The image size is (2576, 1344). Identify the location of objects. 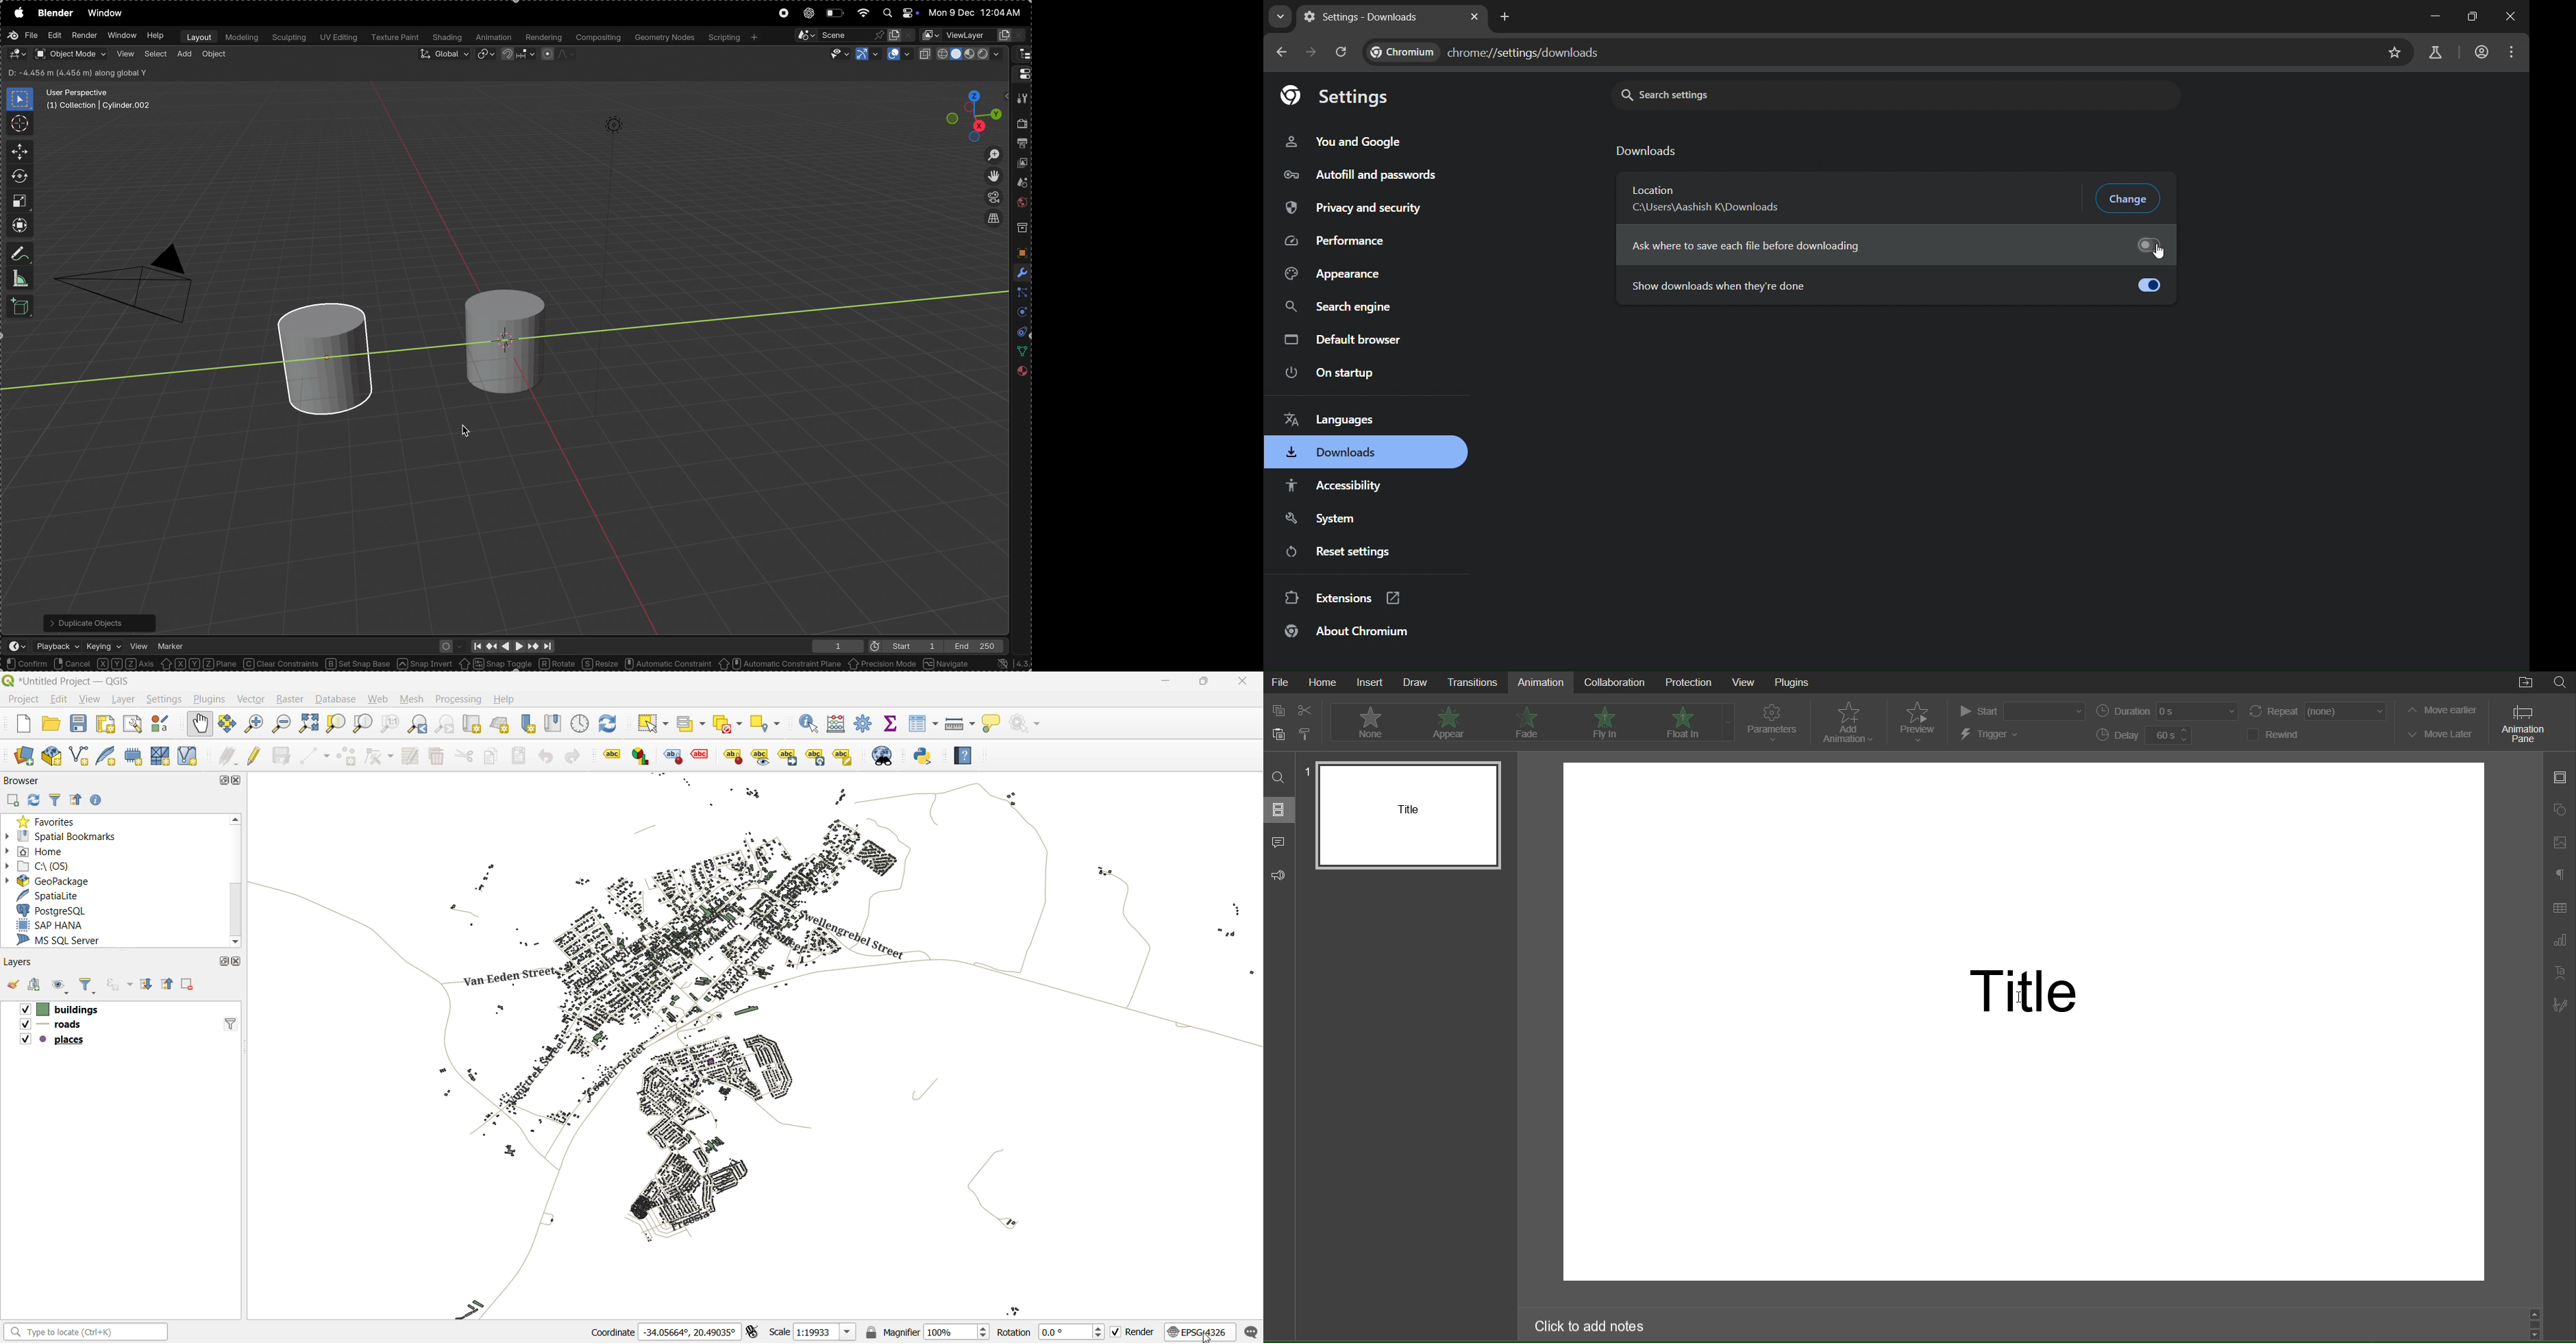
(1020, 252).